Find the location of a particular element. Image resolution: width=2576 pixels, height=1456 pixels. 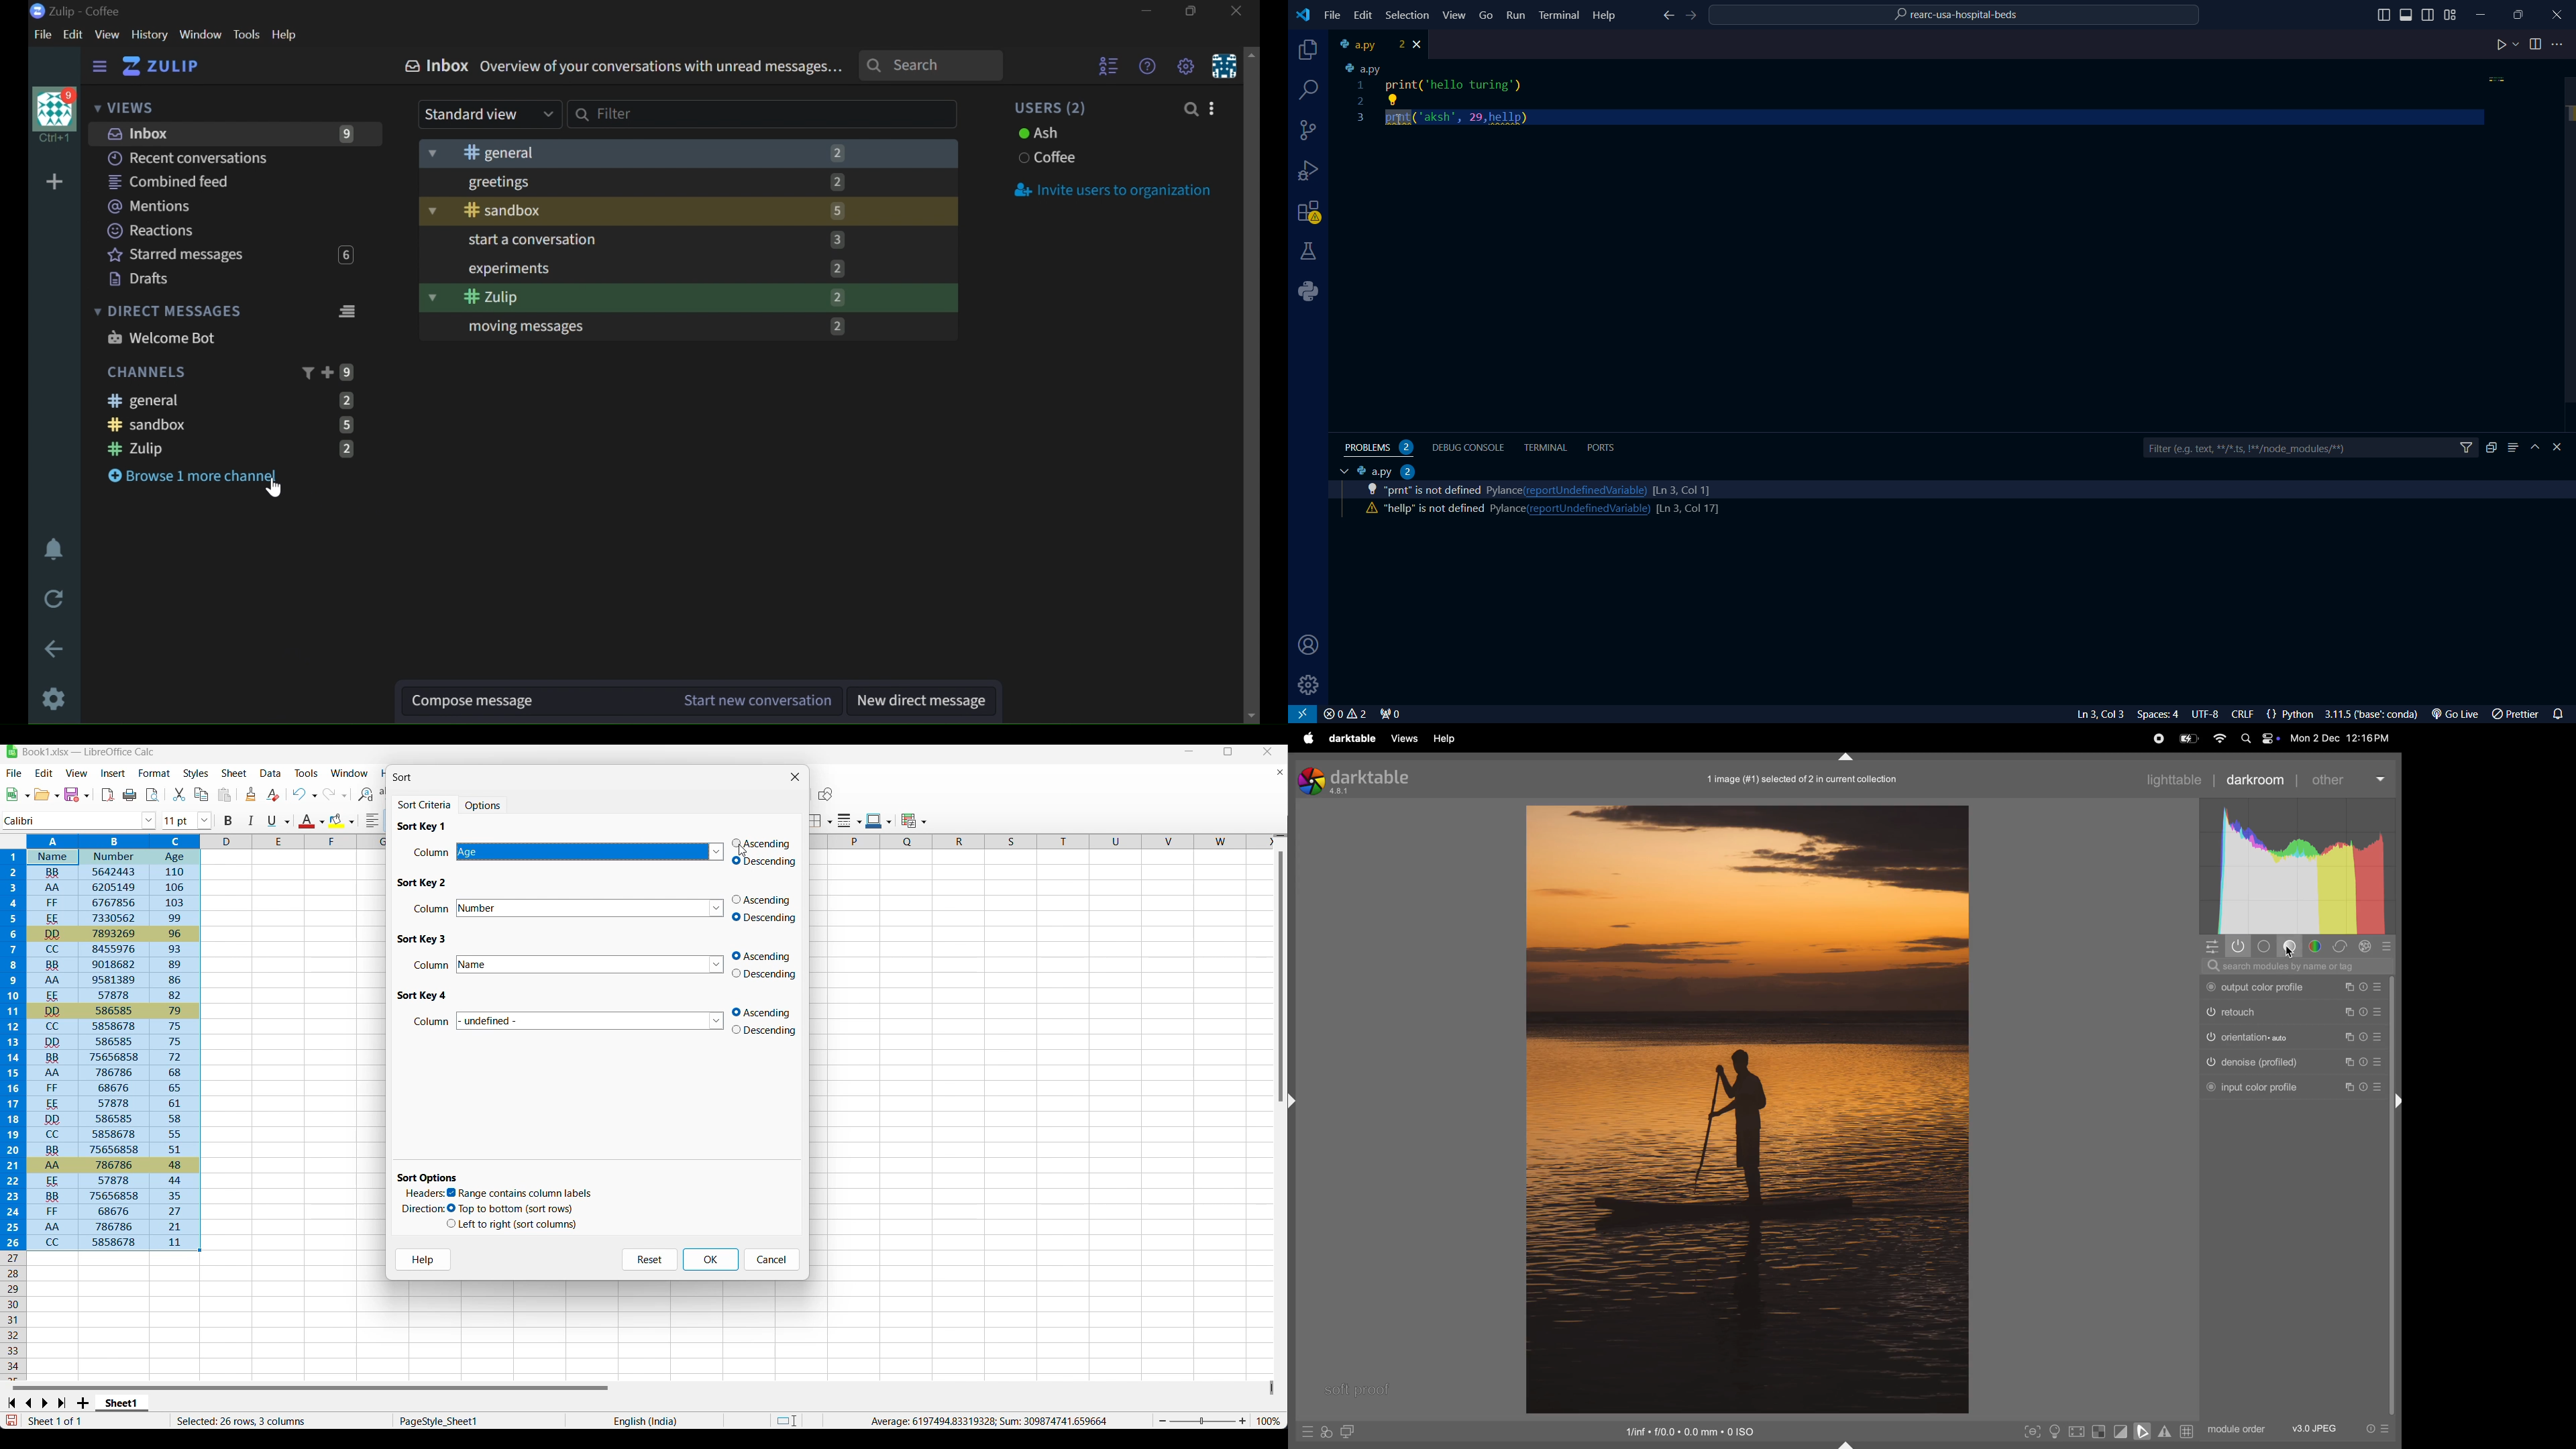

Toggle off for Left to right sort for columns is located at coordinates (512, 1224).